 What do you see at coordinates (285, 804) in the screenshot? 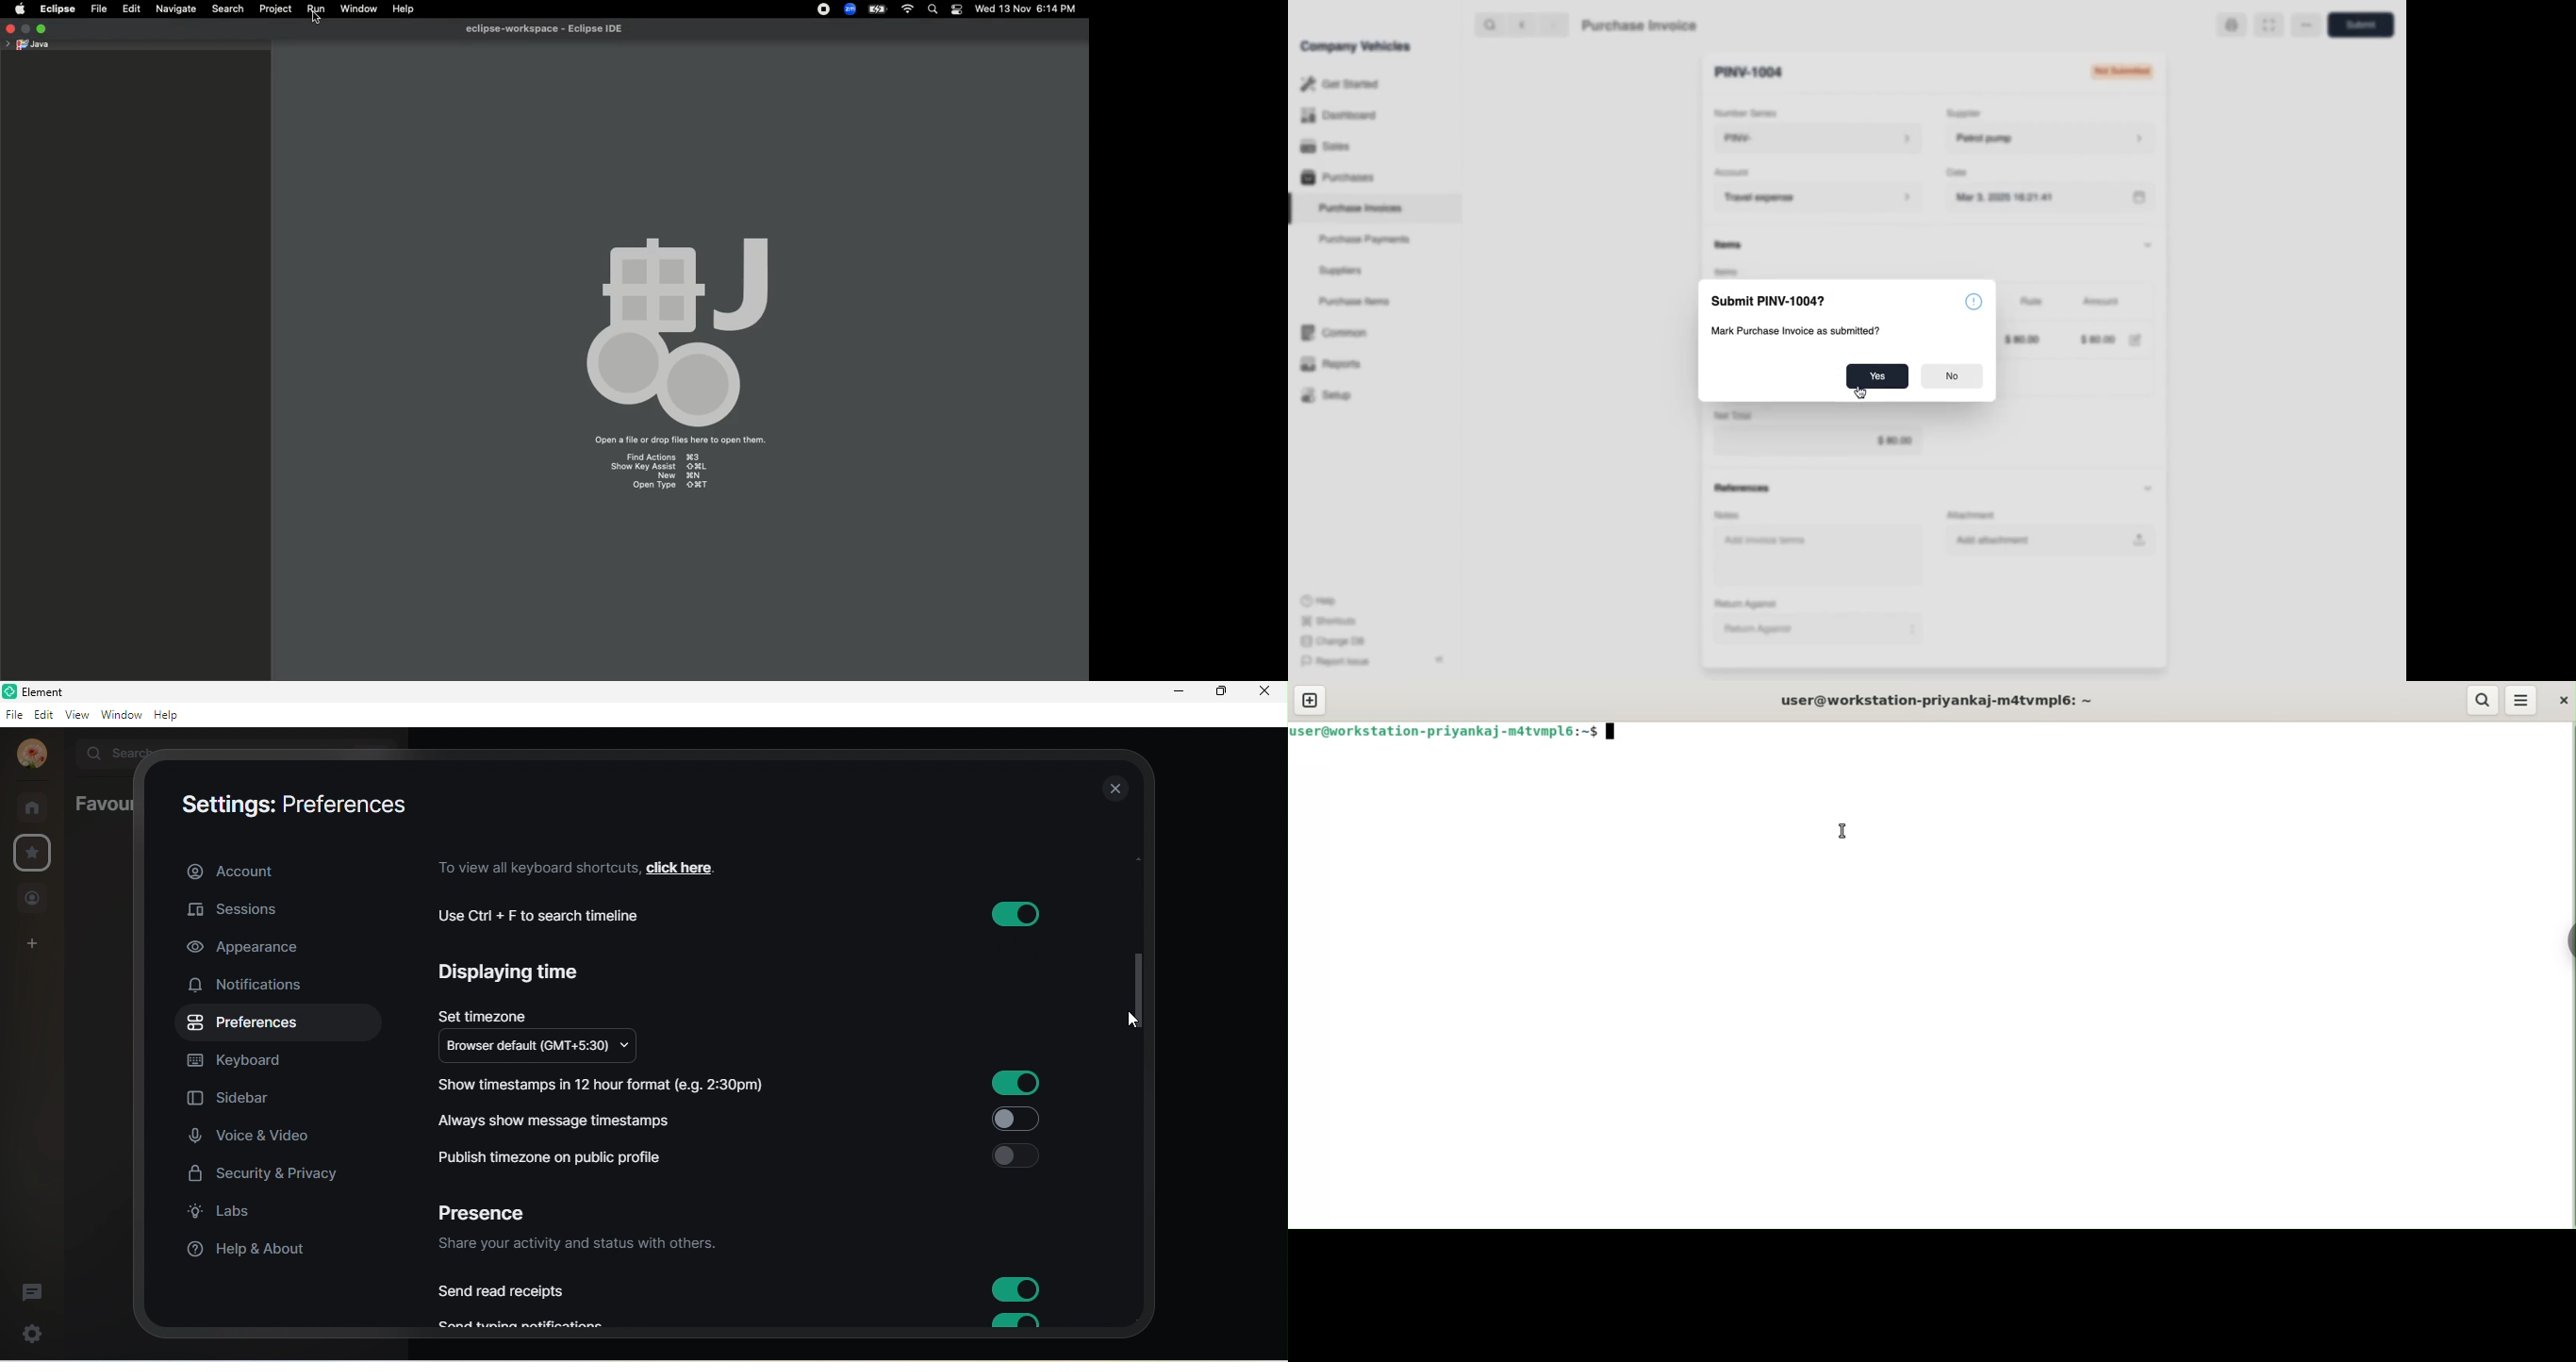
I see `settings: account` at bounding box center [285, 804].